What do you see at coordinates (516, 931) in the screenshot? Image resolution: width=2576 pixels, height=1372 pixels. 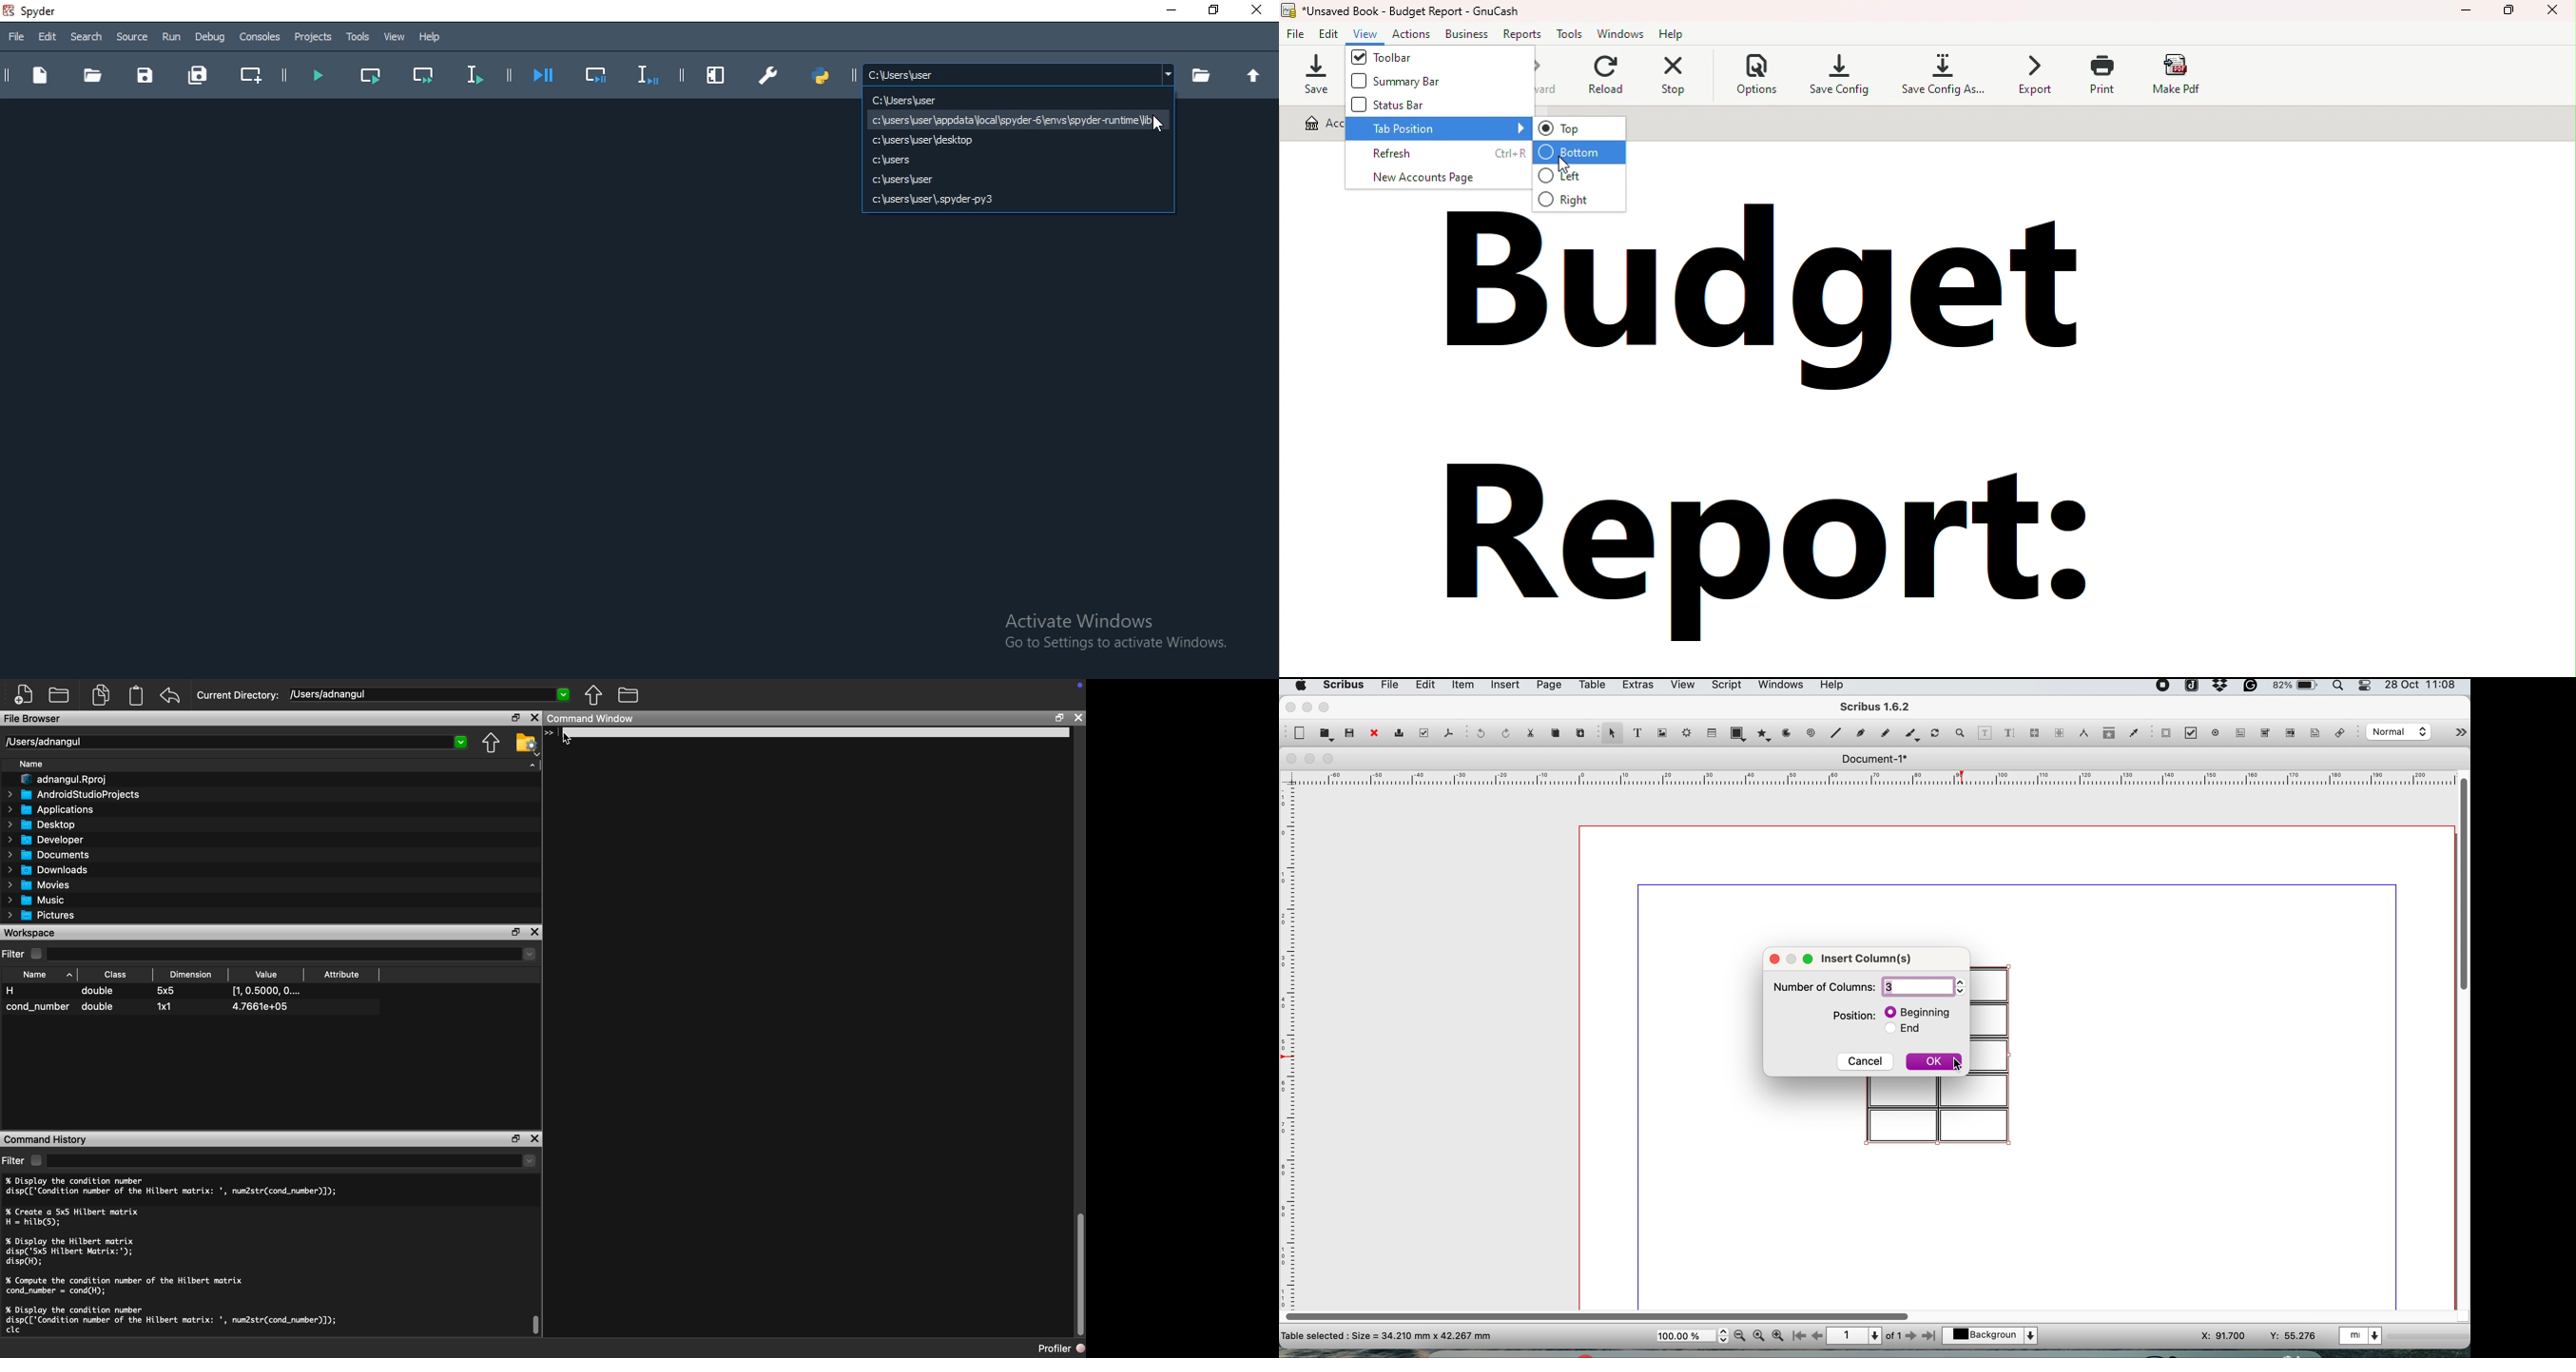 I see `Restore Down` at bounding box center [516, 931].